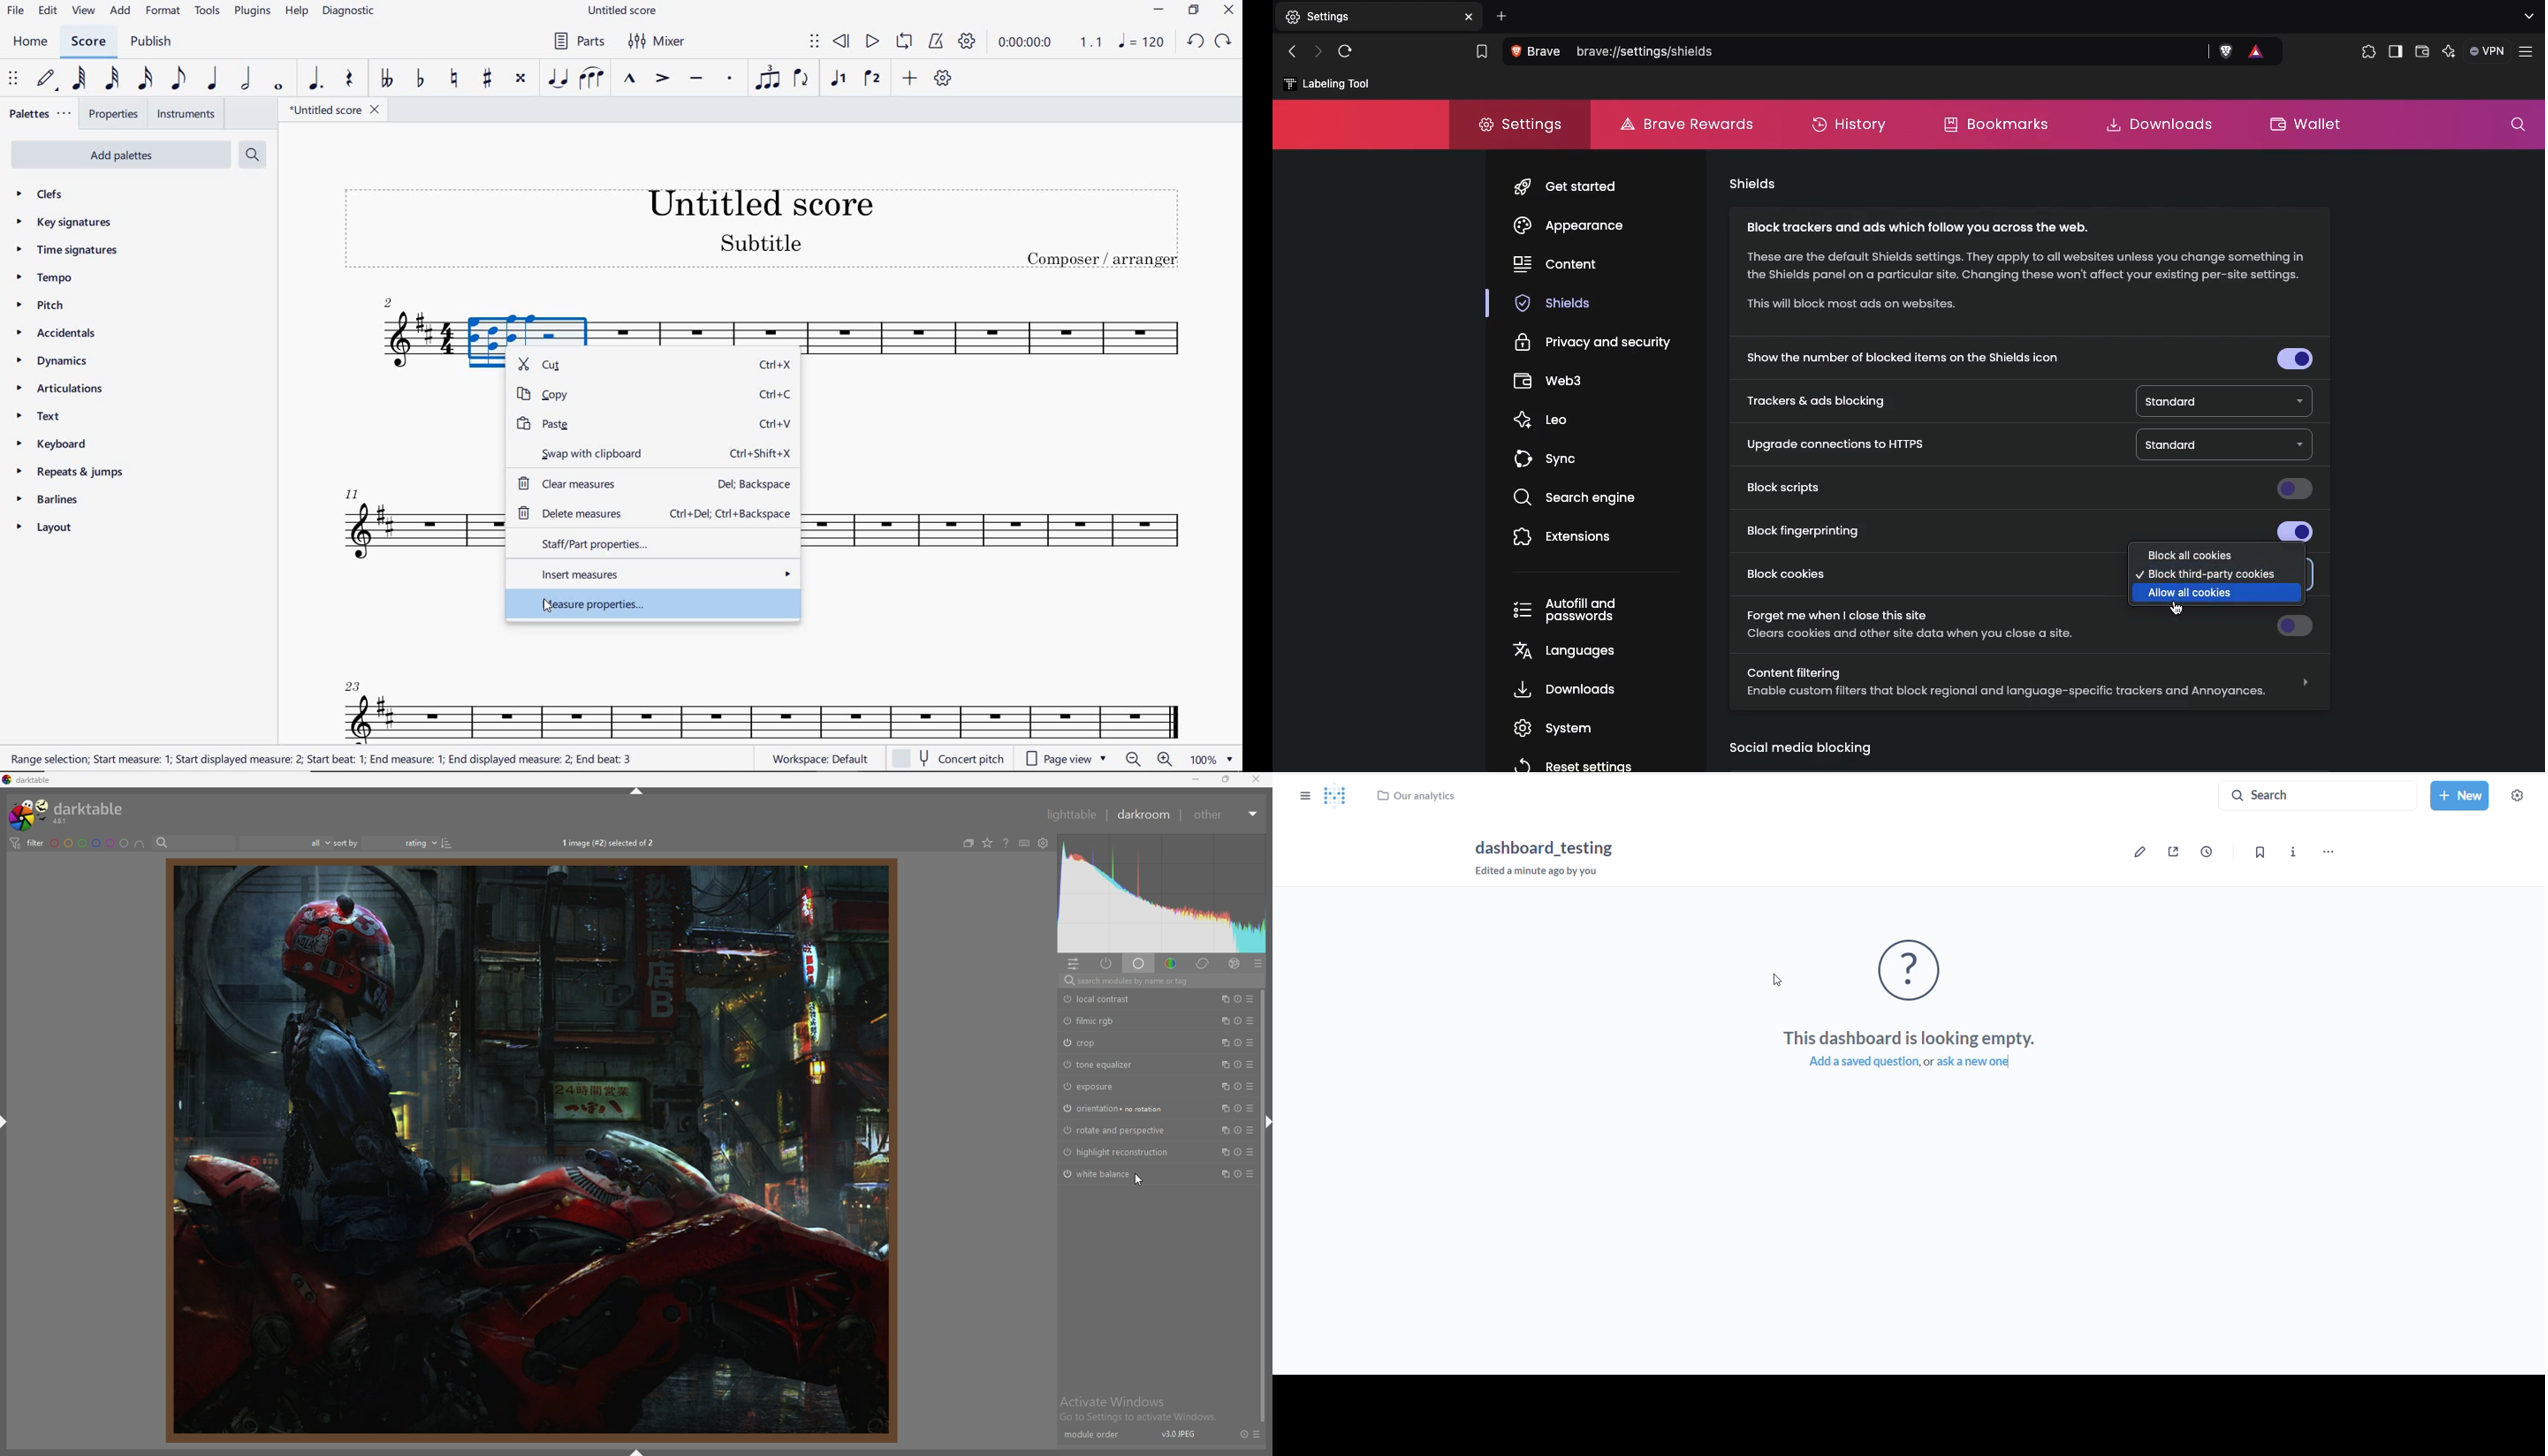 The height and width of the screenshot is (1456, 2548). What do you see at coordinates (151, 43) in the screenshot?
I see `PUBLISH` at bounding box center [151, 43].